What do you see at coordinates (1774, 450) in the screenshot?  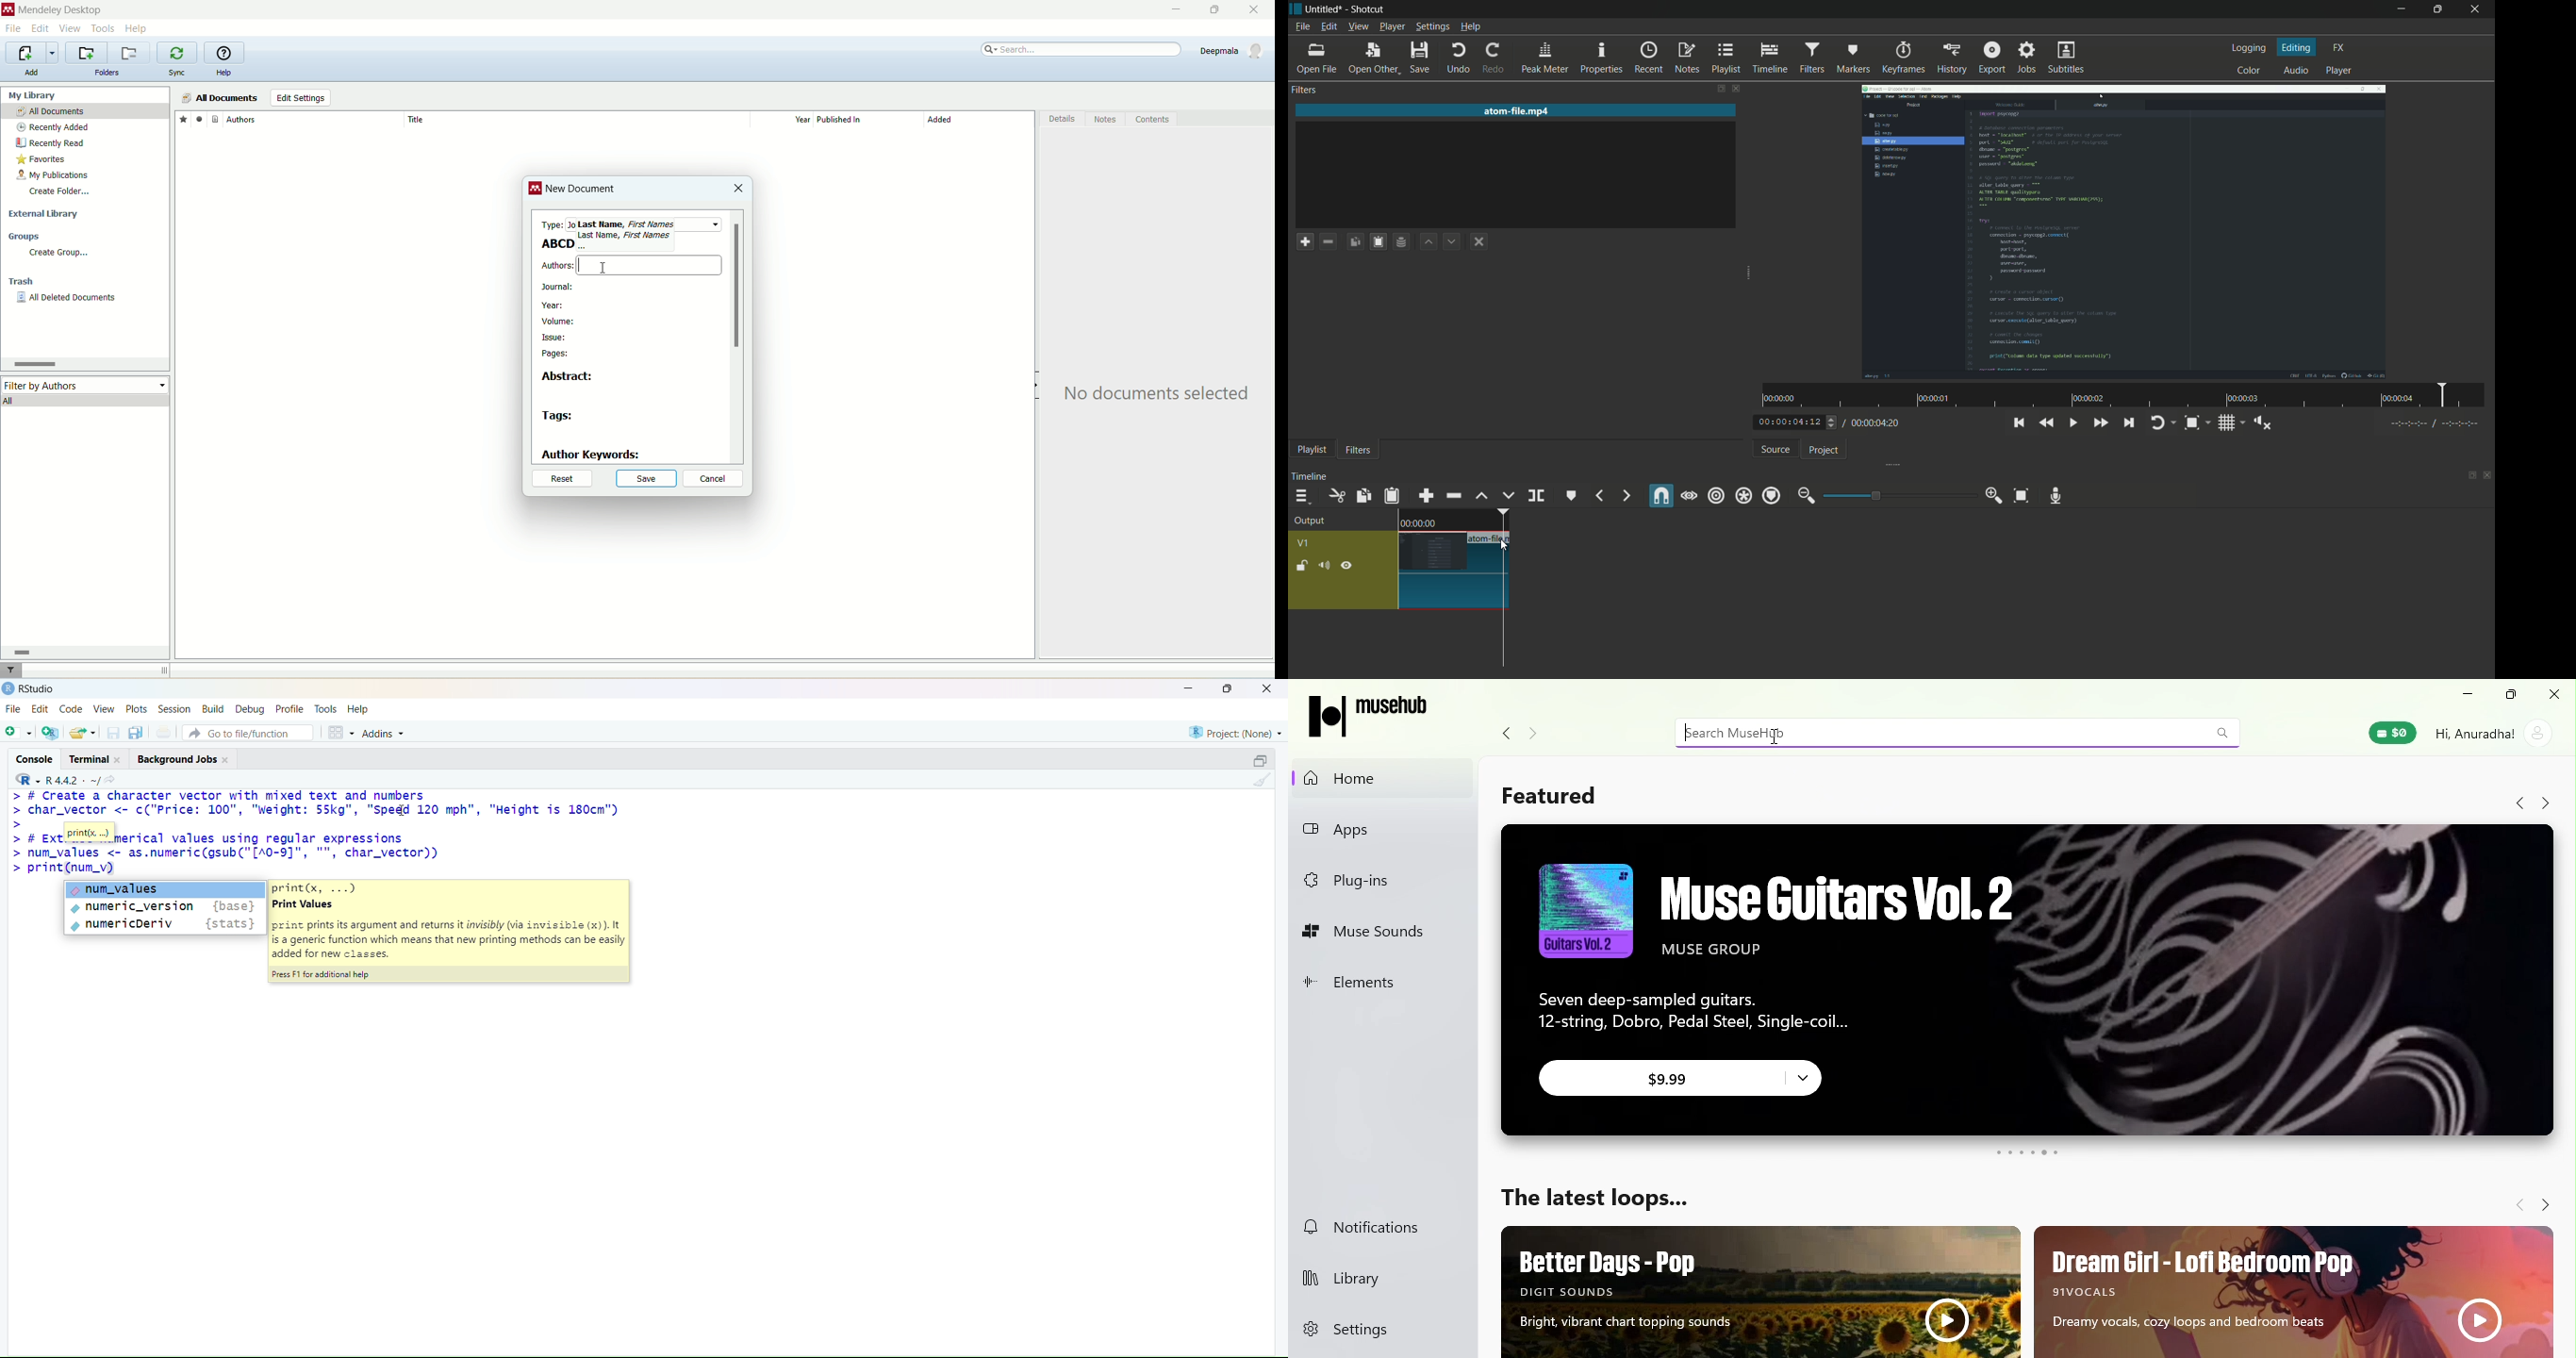 I see `source` at bounding box center [1774, 450].